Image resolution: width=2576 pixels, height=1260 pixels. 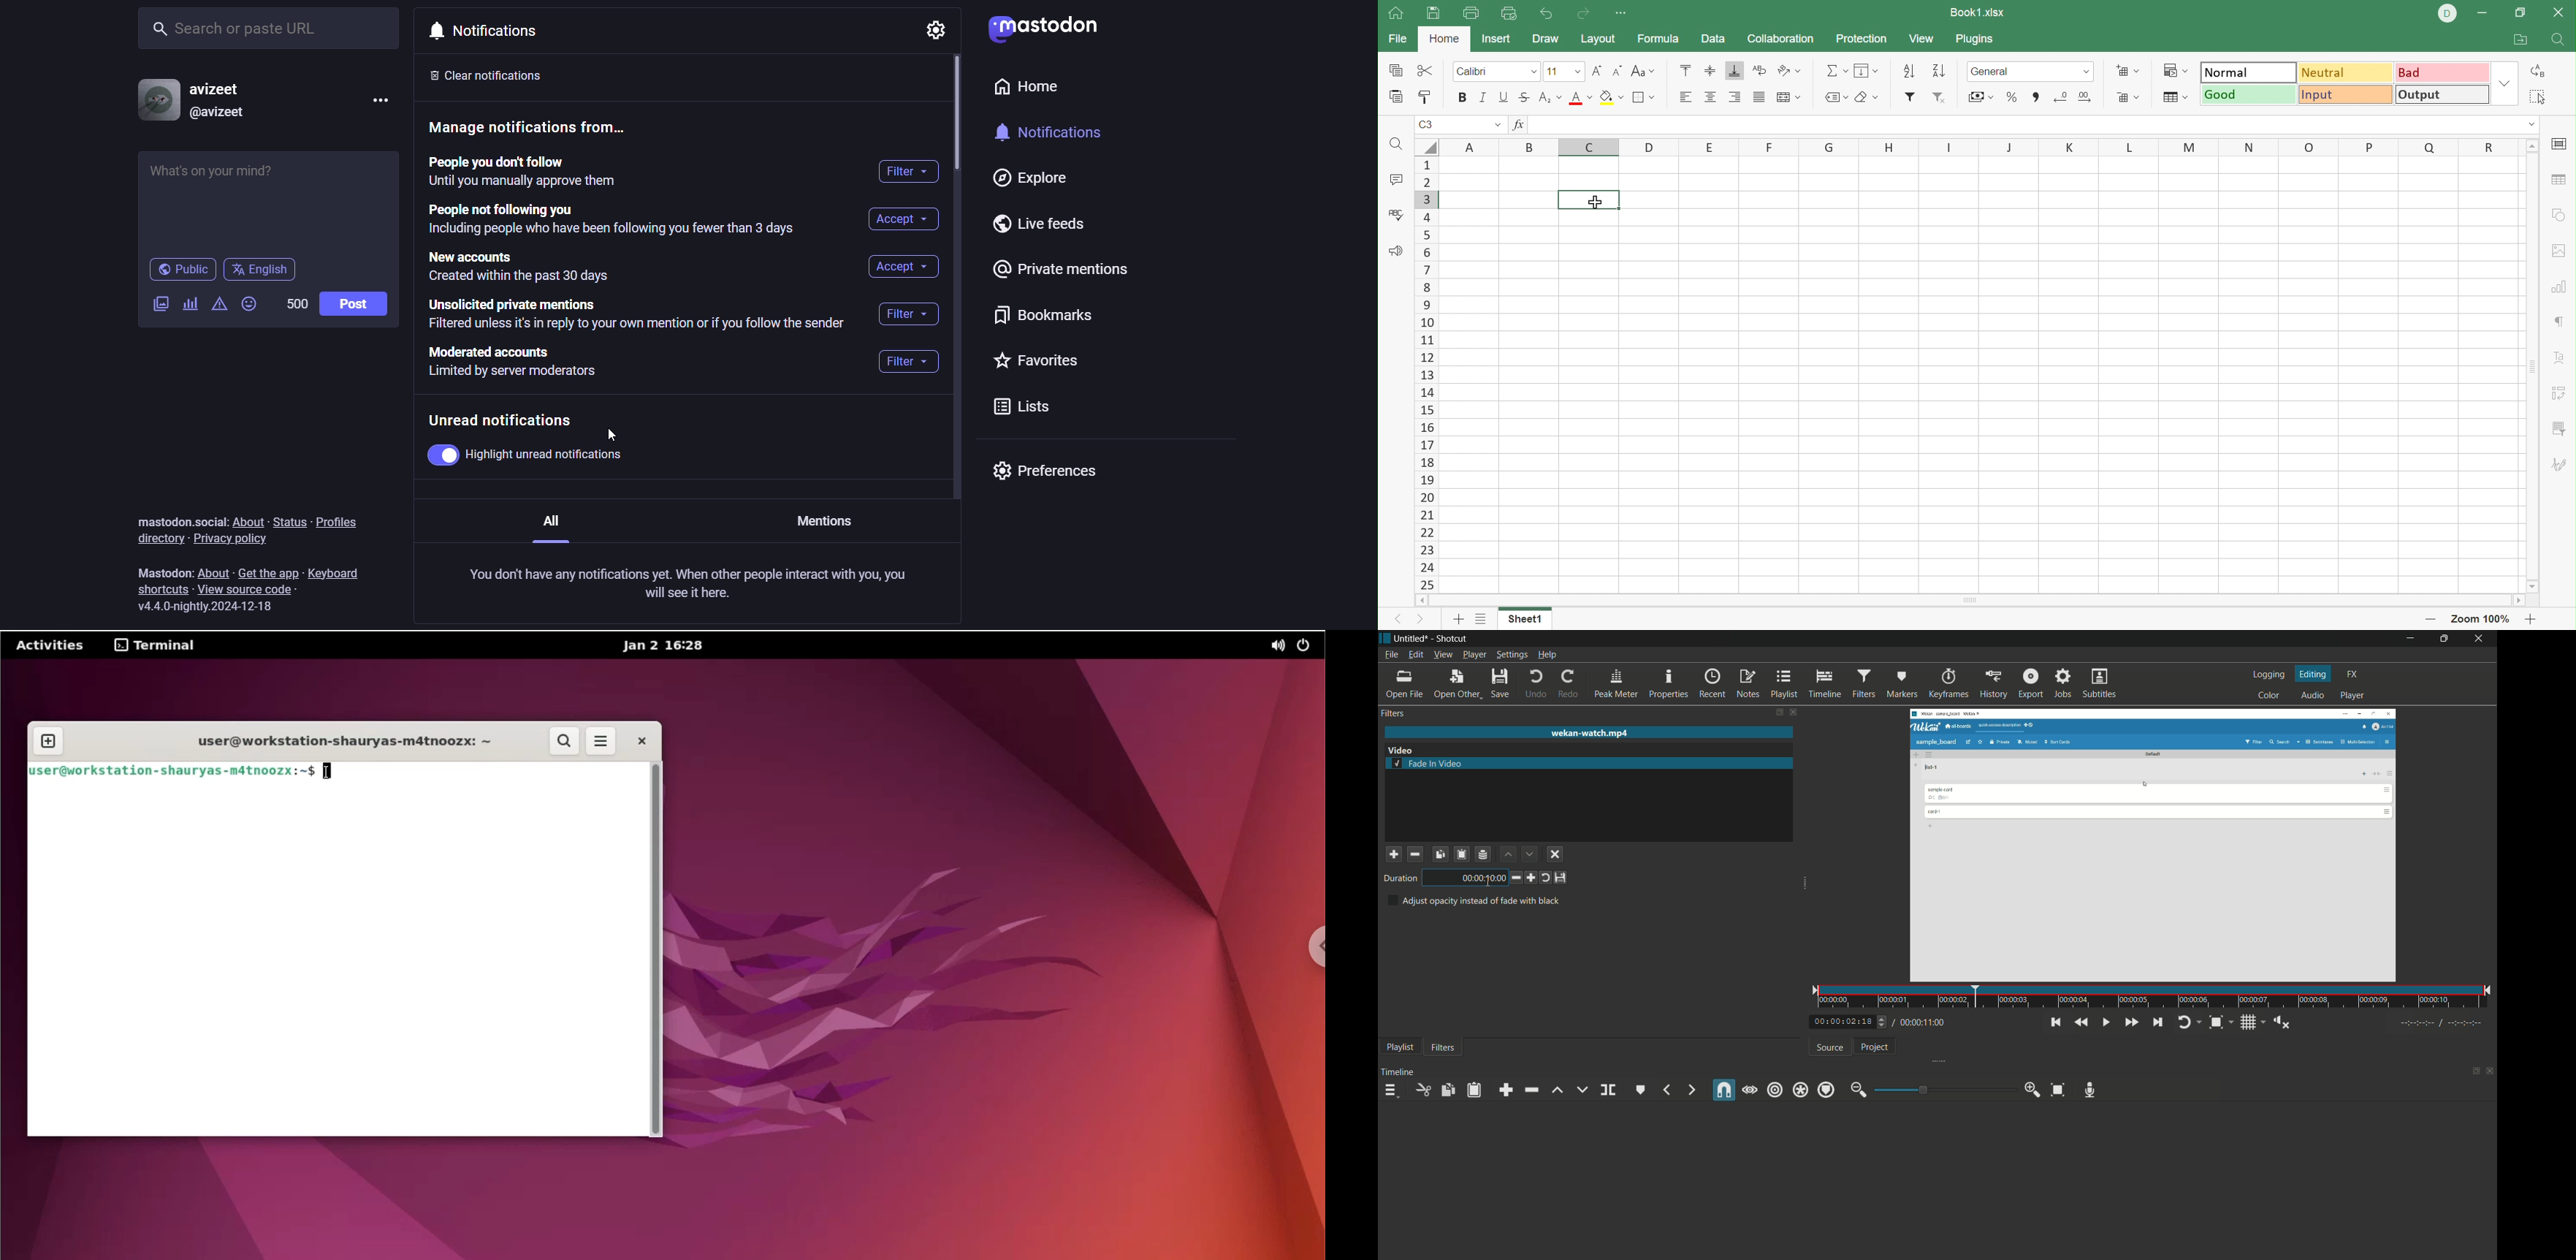 I want to click on Drop Down, so click(x=2089, y=74).